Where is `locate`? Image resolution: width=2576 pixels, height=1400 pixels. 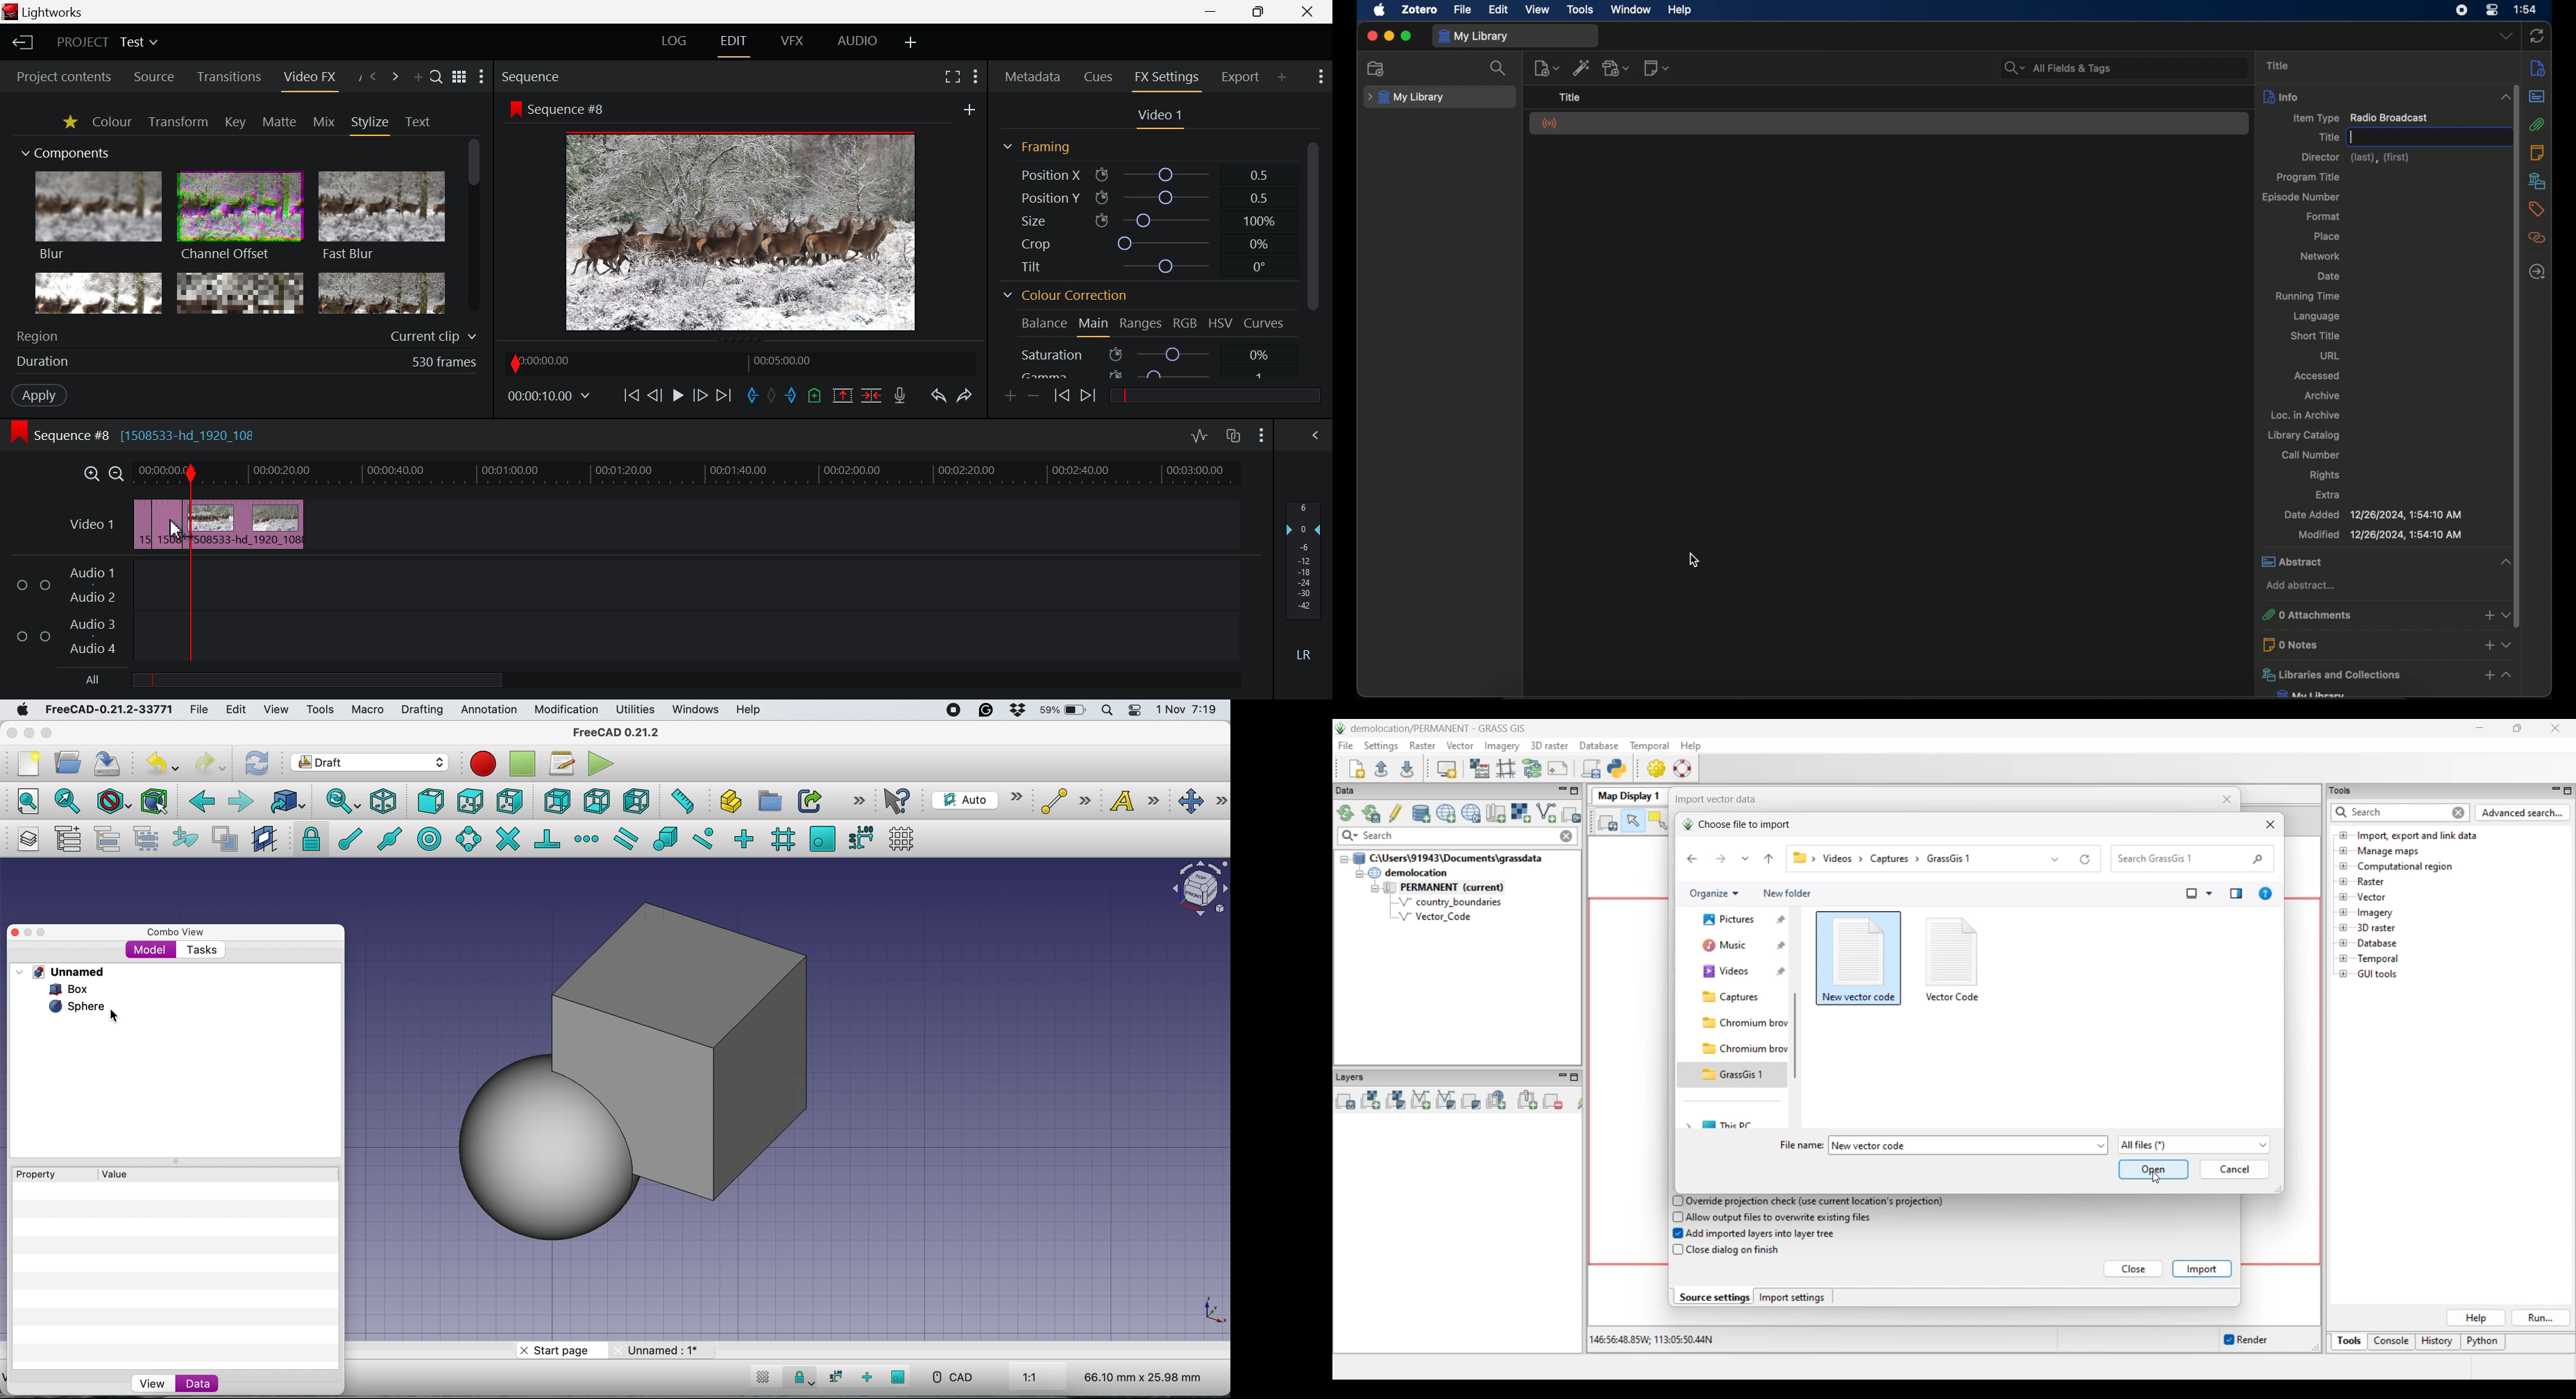
locate is located at coordinates (2537, 271).